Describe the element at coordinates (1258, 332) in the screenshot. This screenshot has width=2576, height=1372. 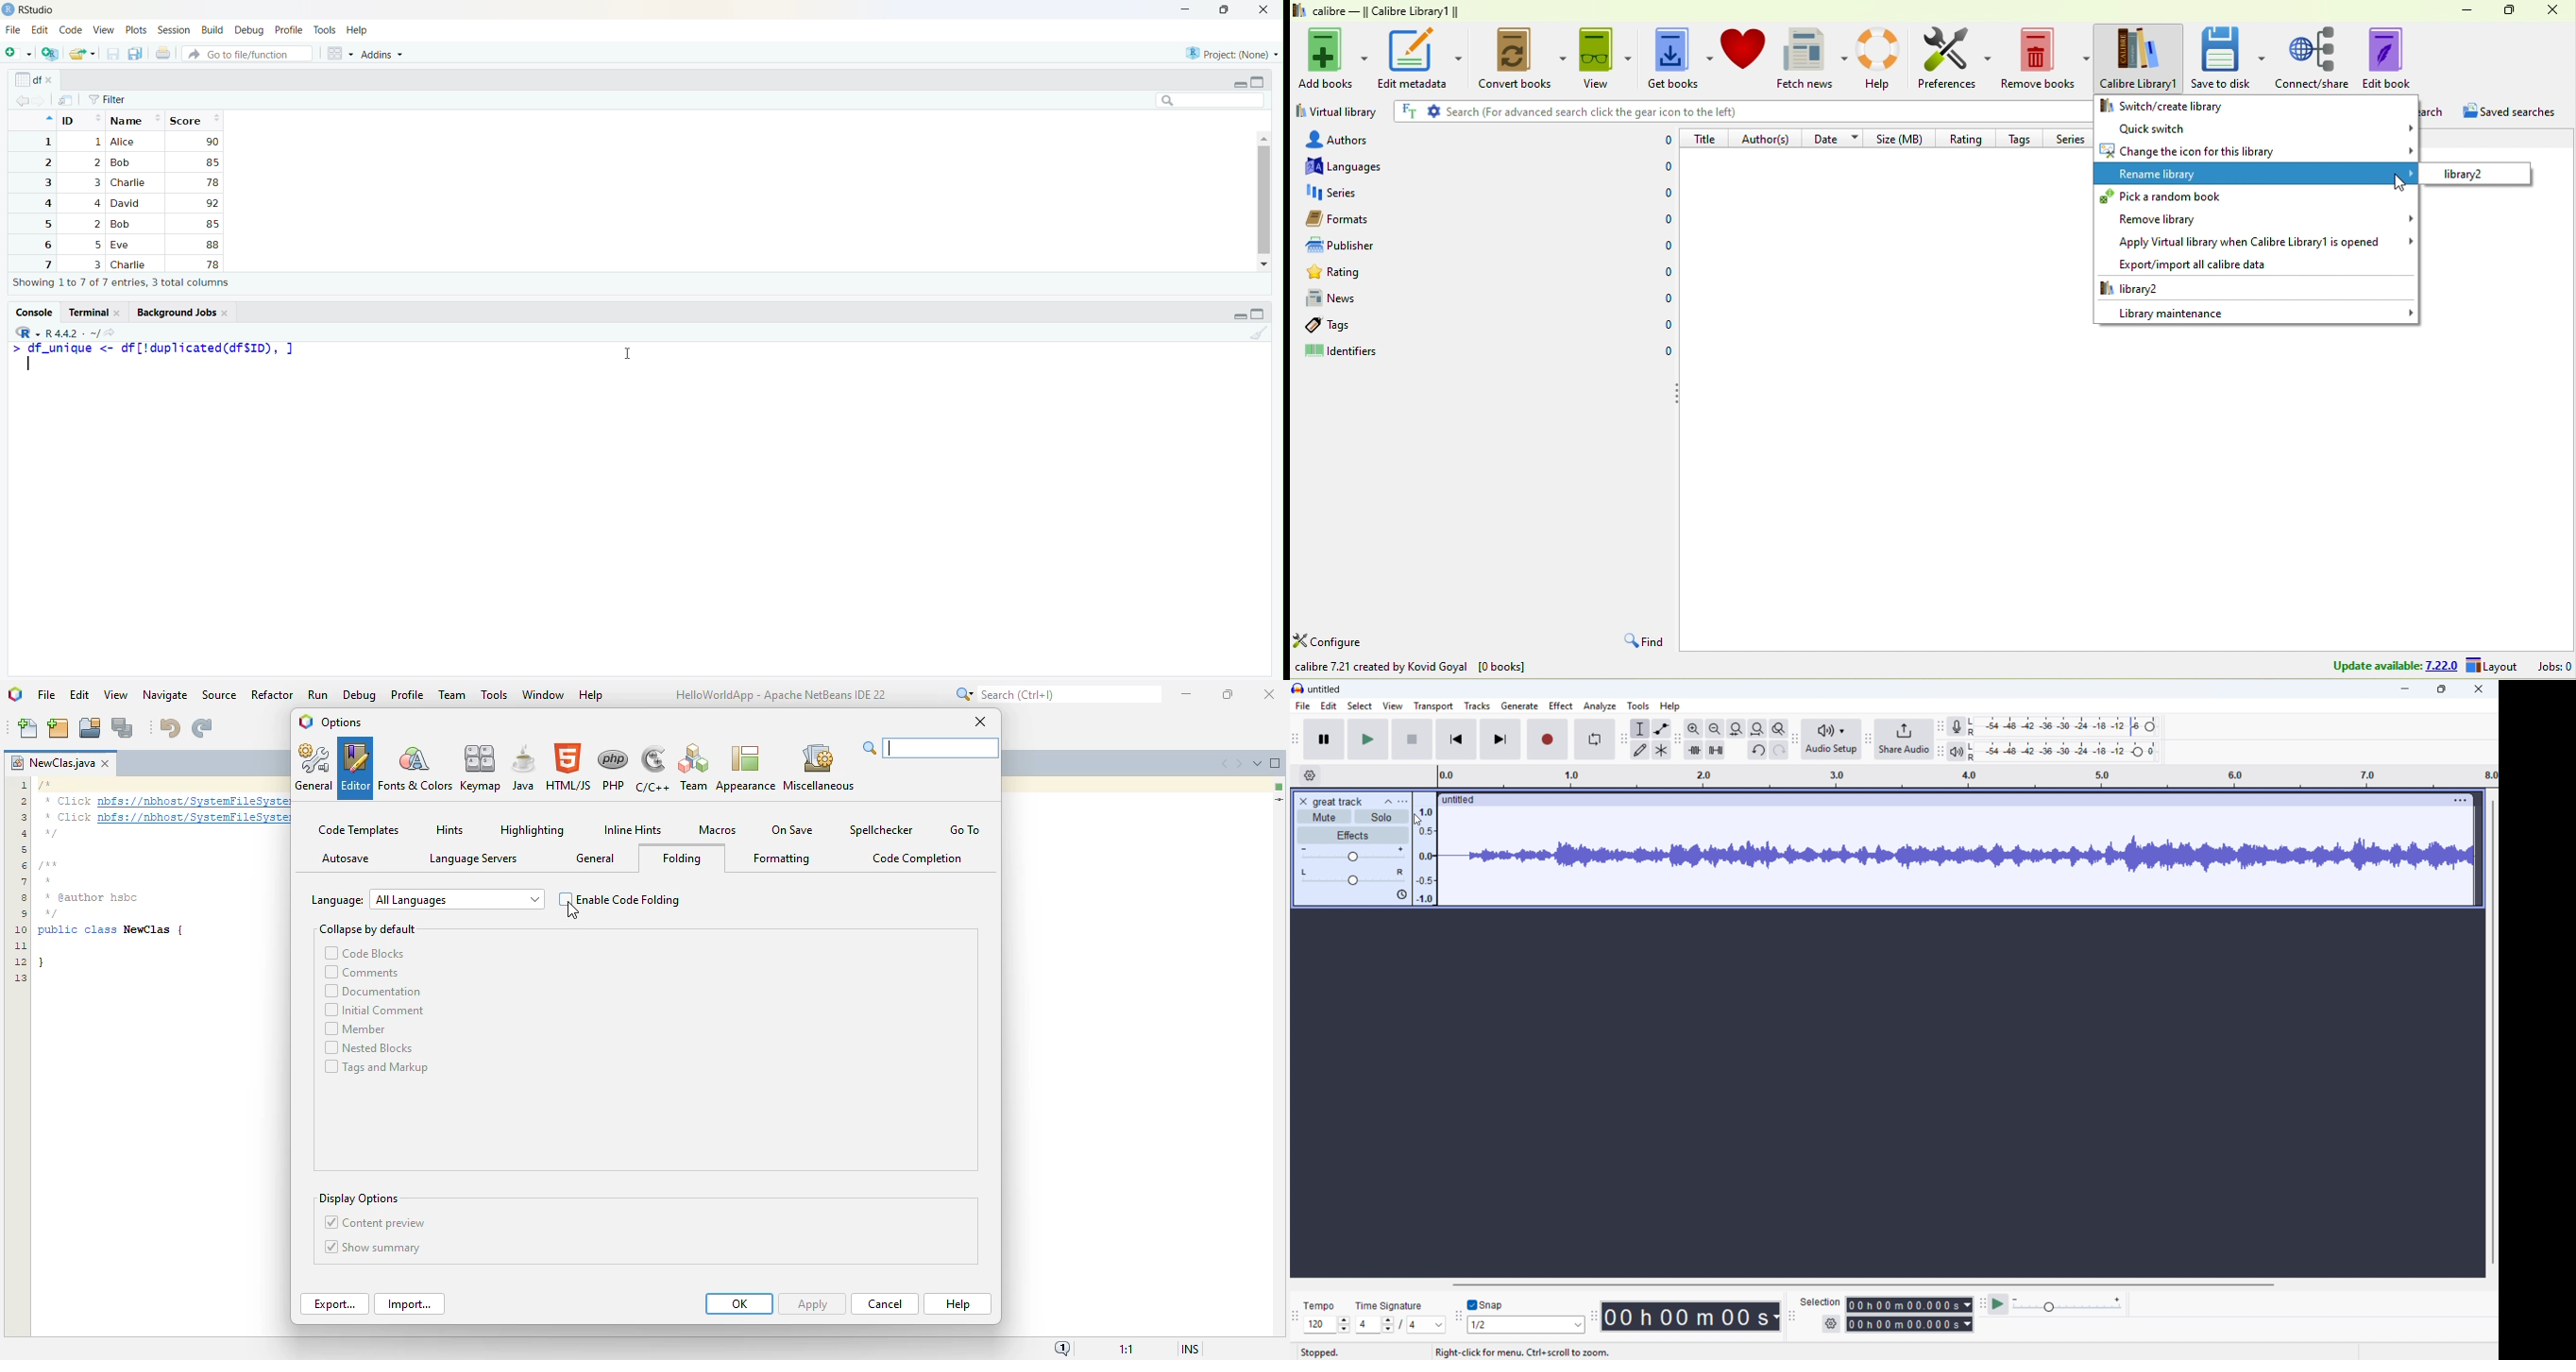
I see `clear` at that location.